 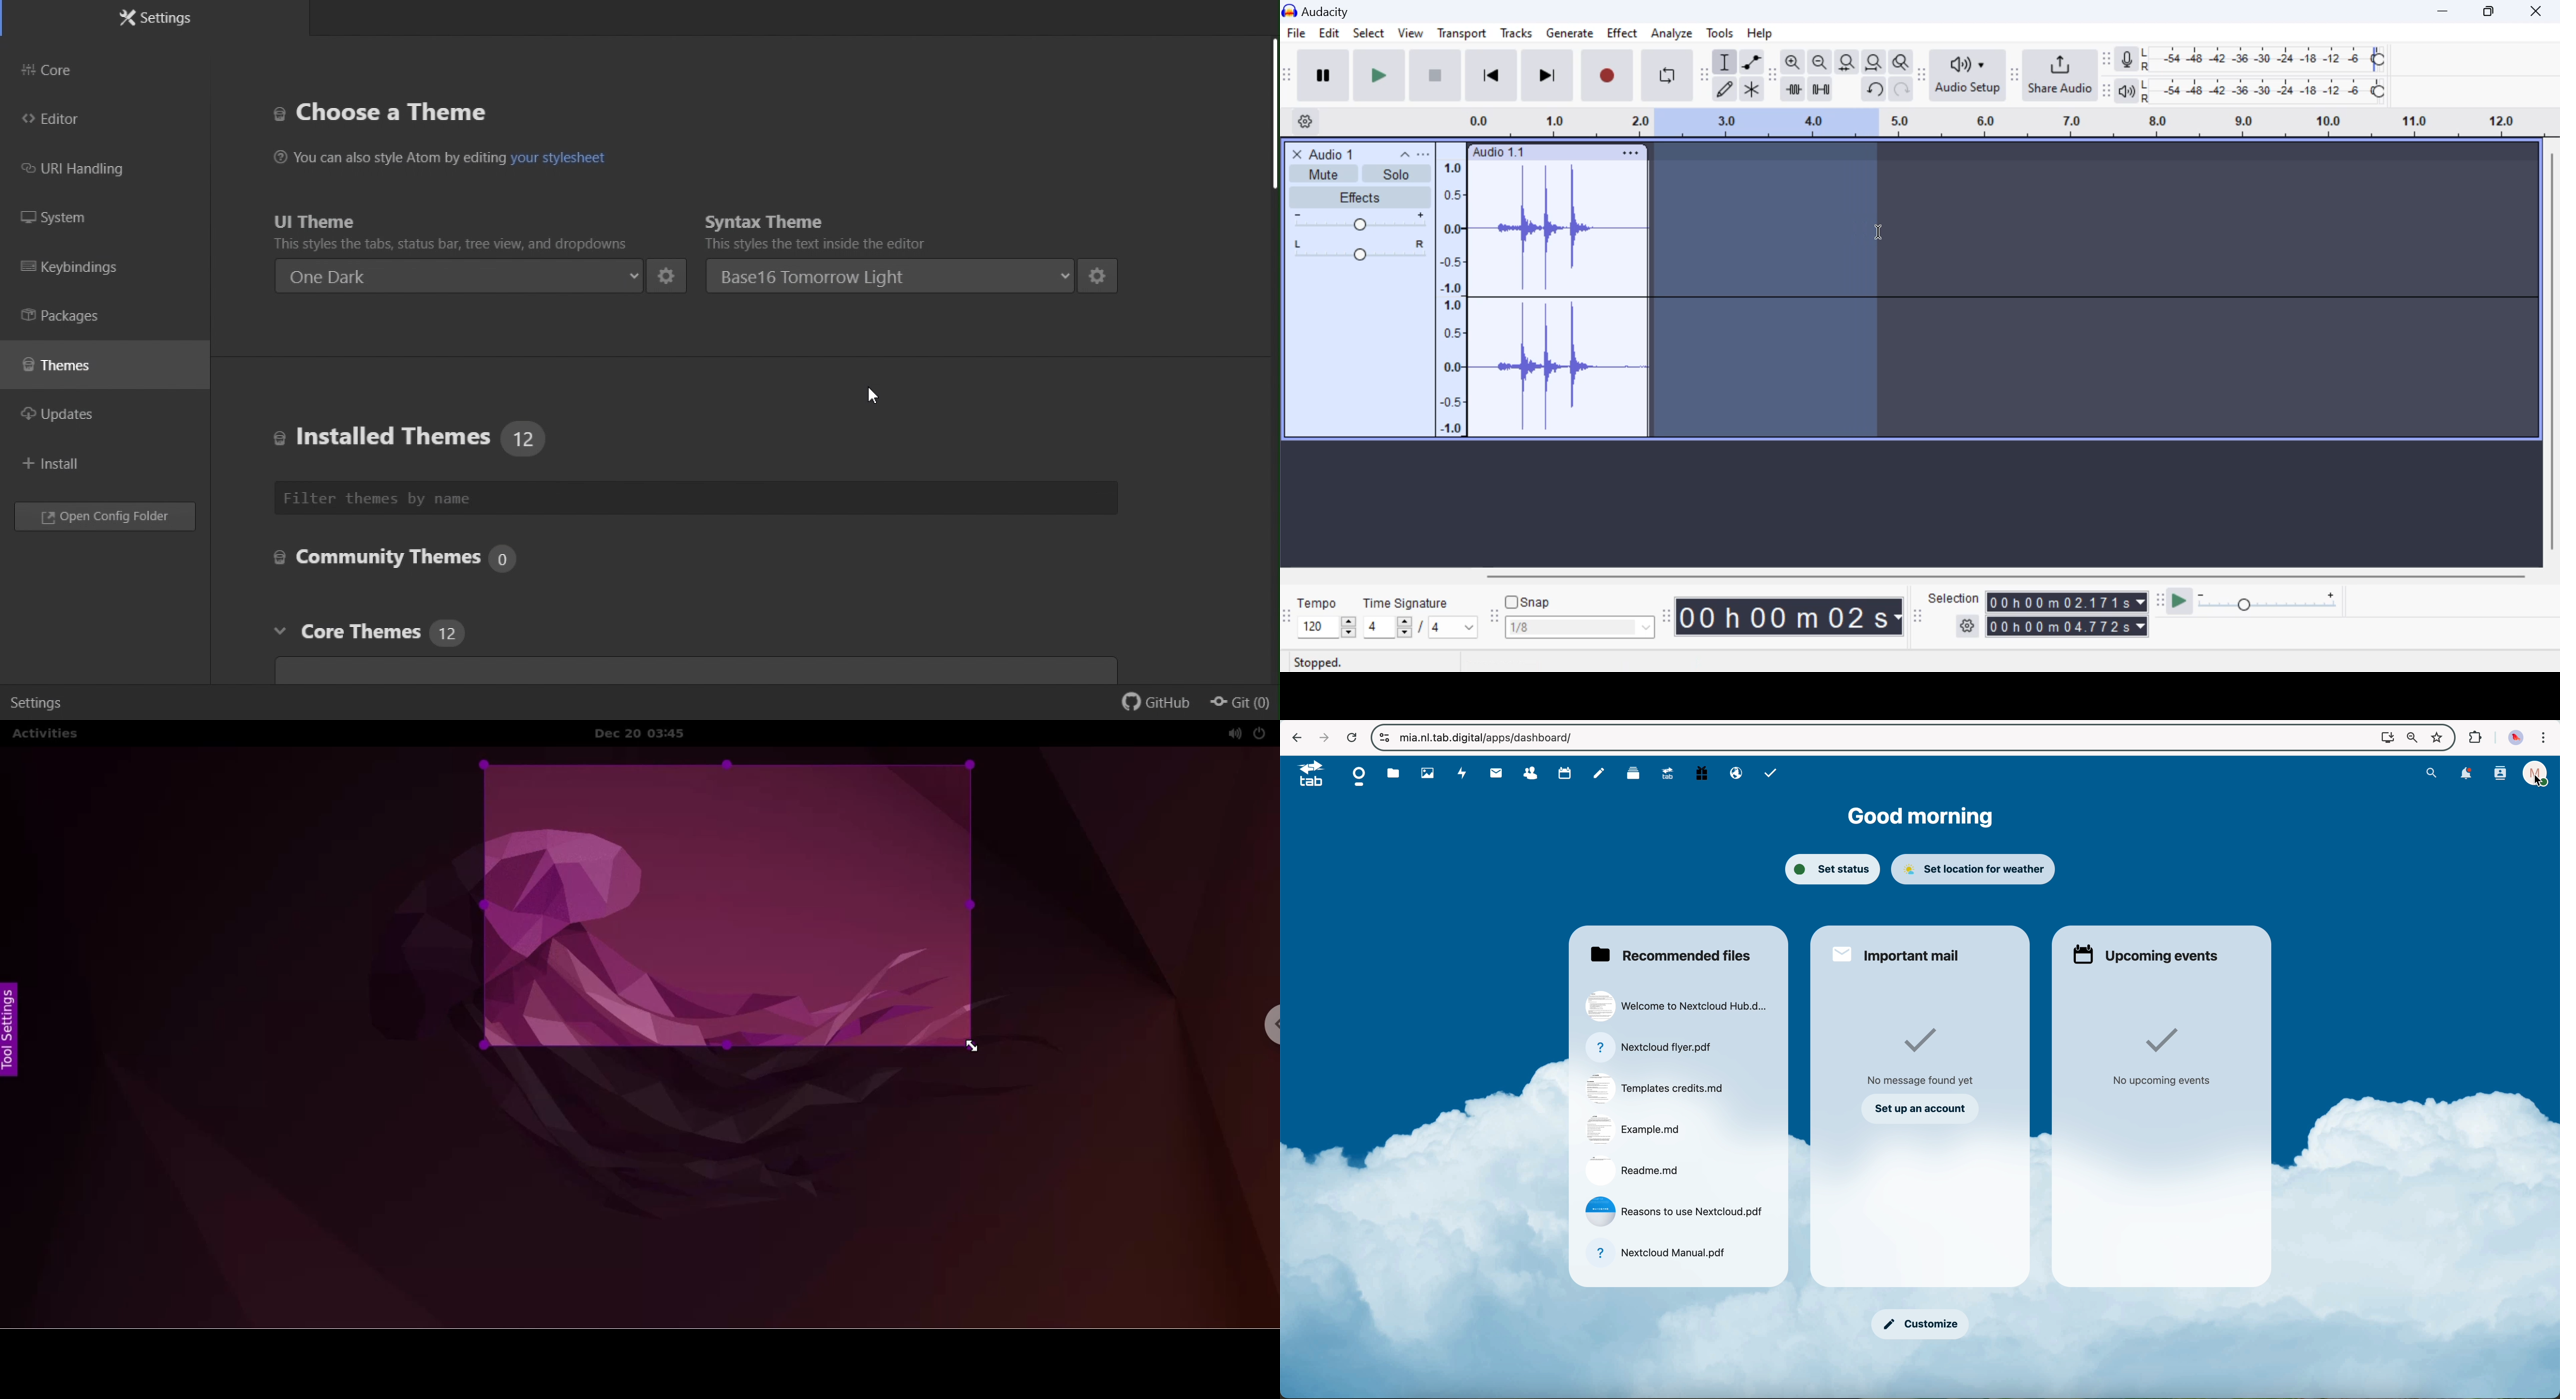 What do you see at coordinates (1599, 774) in the screenshot?
I see `notes` at bounding box center [1599, 774].